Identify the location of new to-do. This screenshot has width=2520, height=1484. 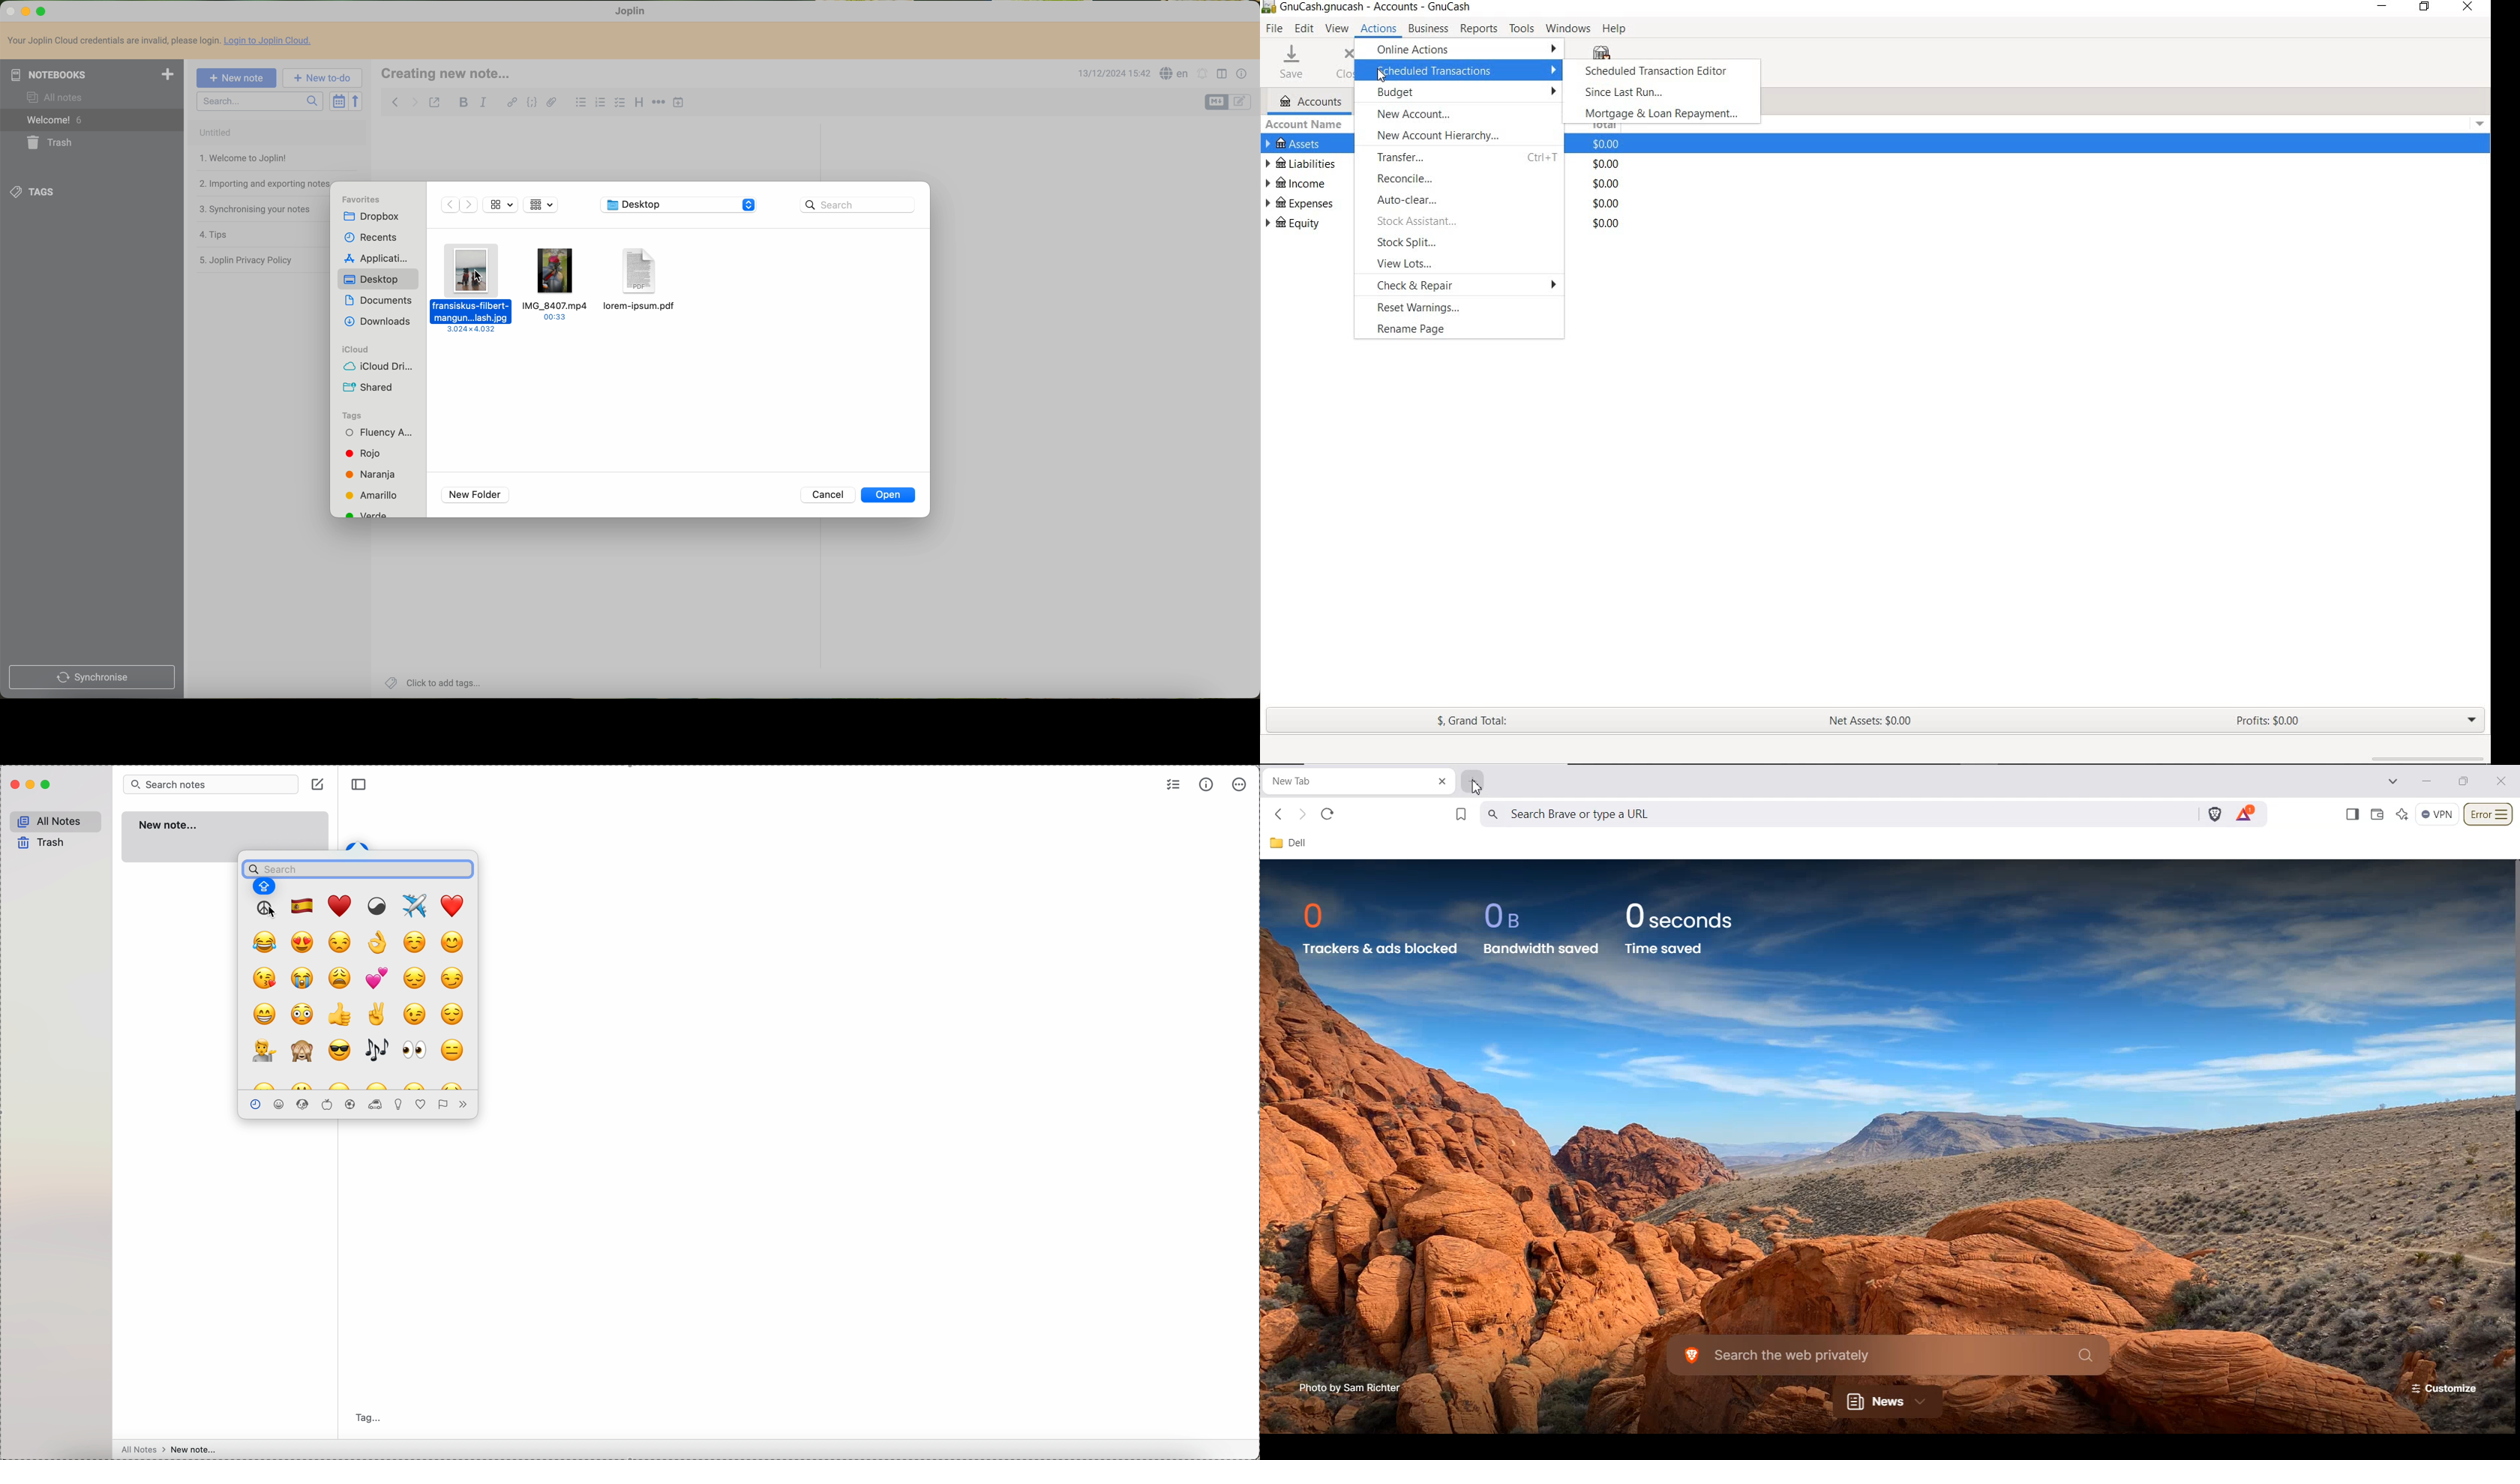
(323, 78).